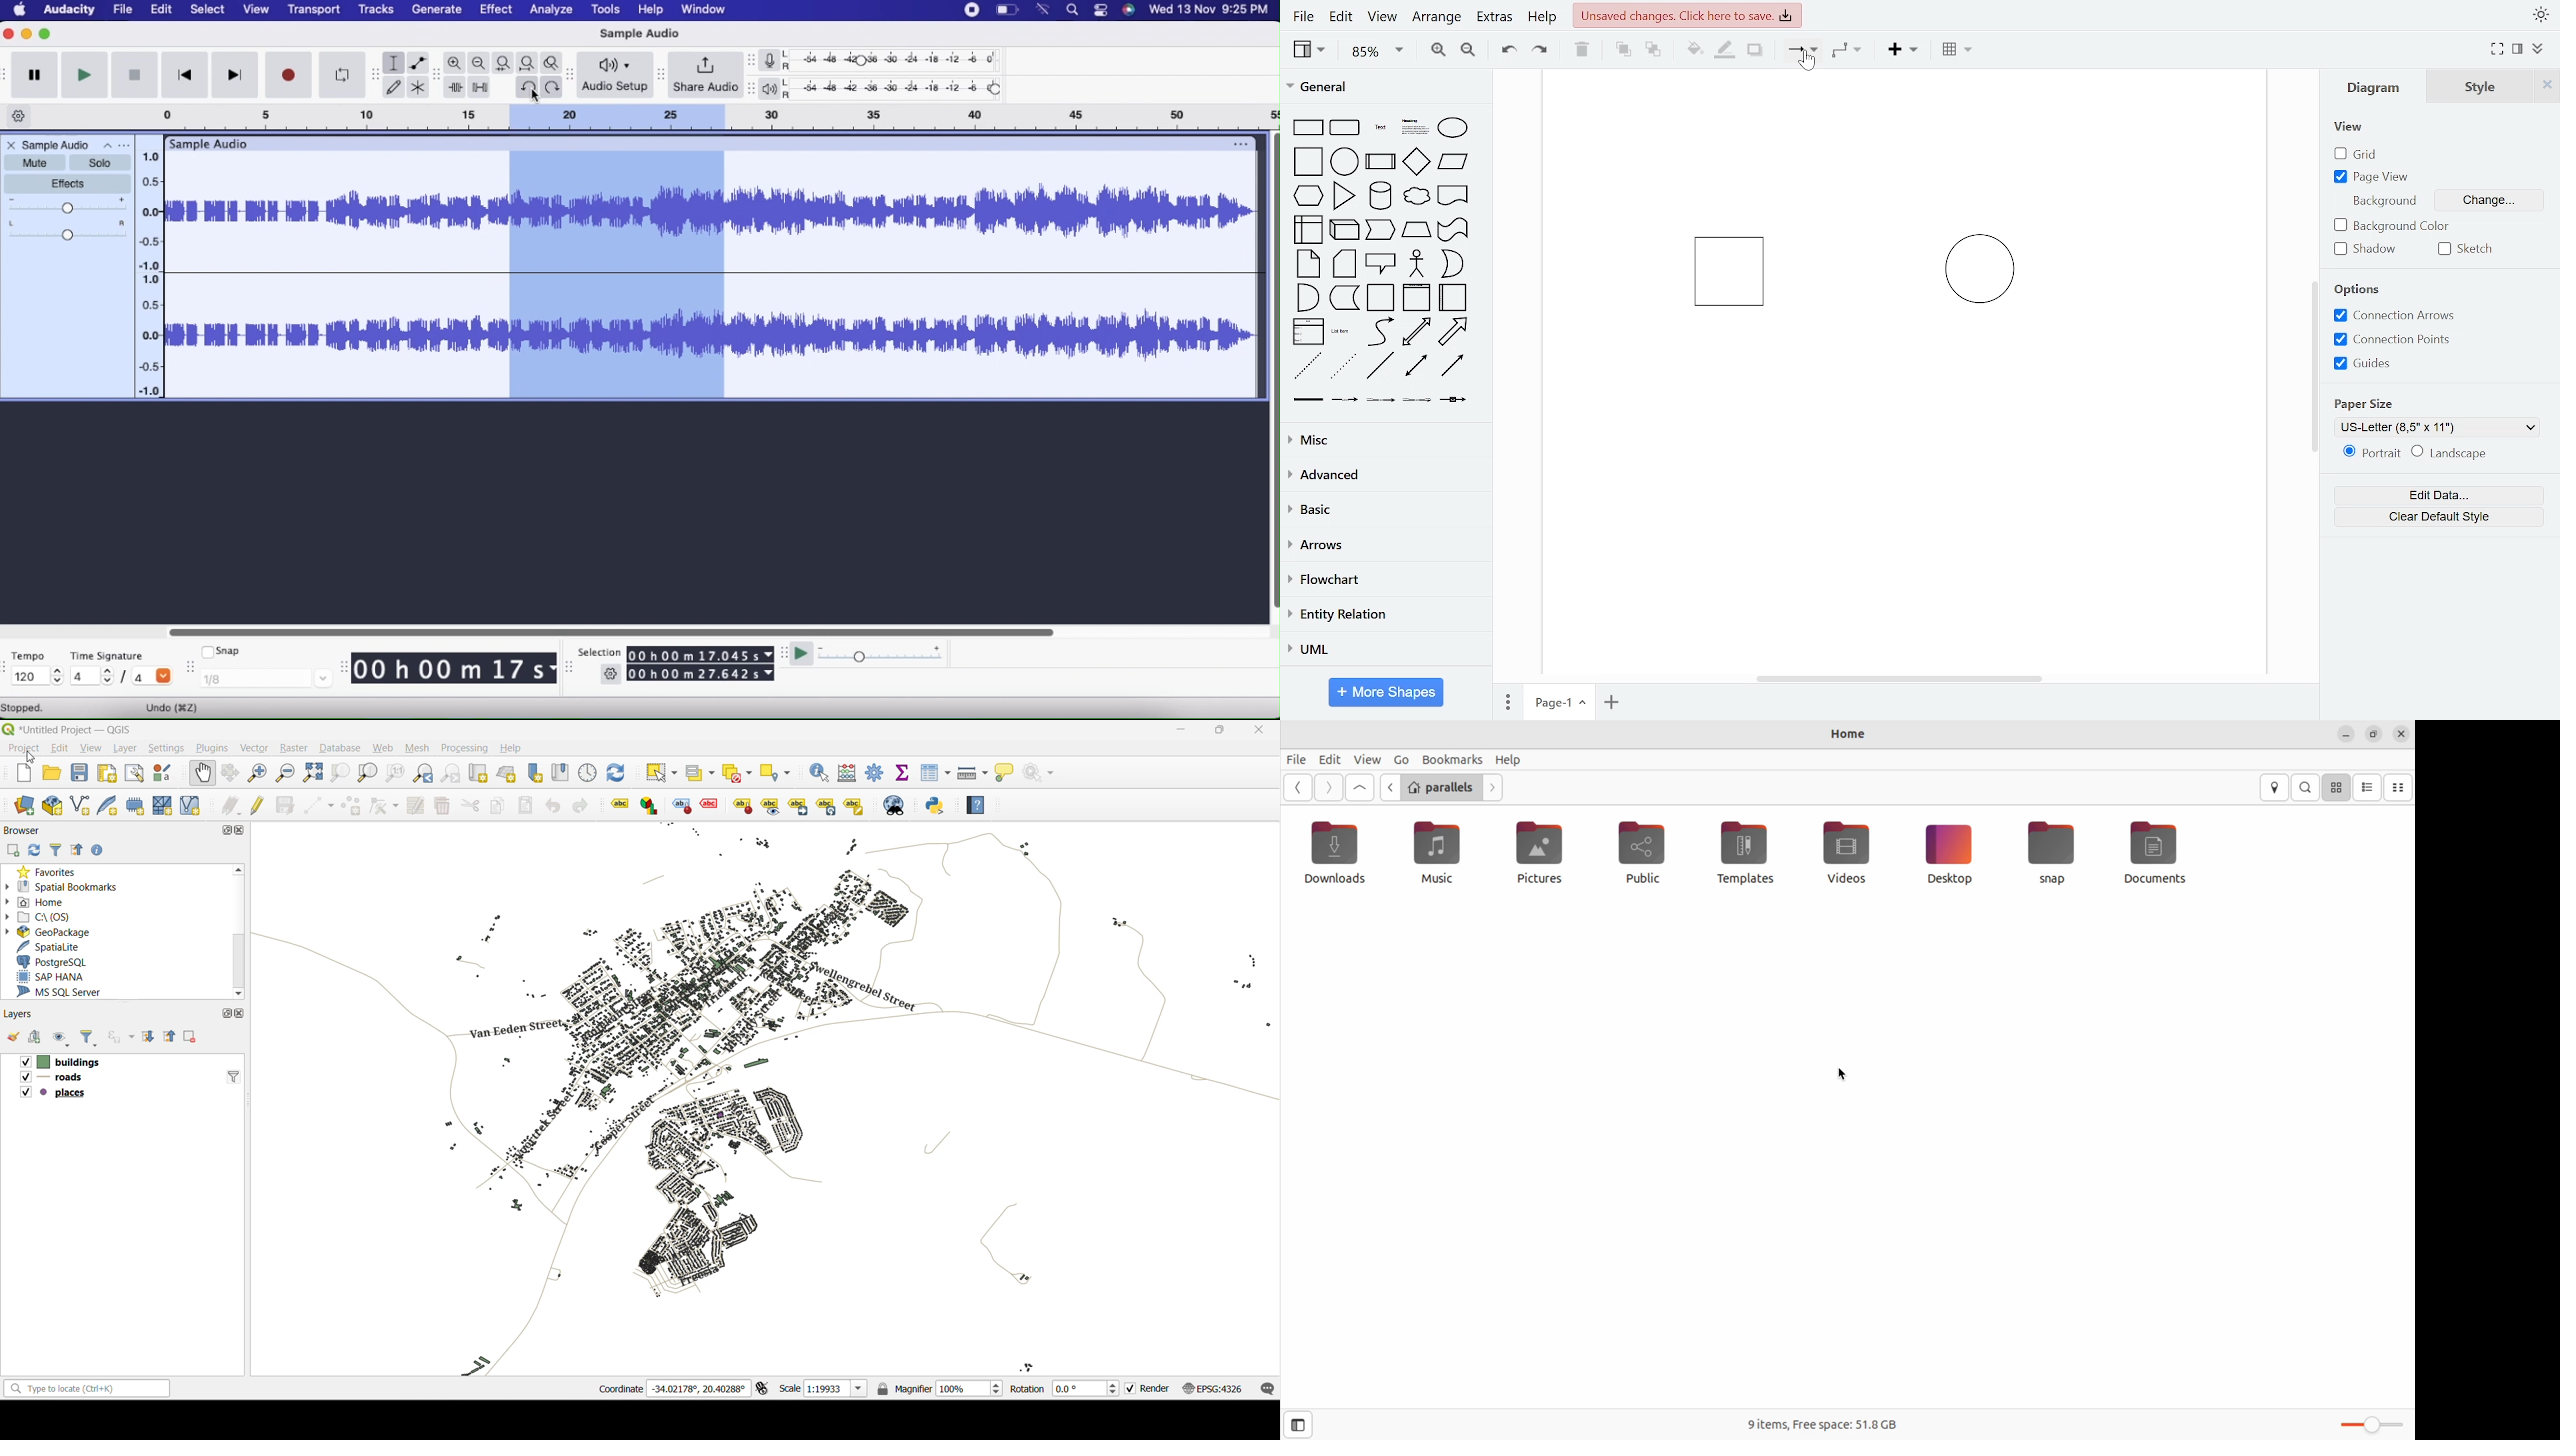 The height and width of the screenshot is (1456, 2576). Describe the element at coordinates (502, 64) in the screenshot. I see `Fit selection to width` at that location.